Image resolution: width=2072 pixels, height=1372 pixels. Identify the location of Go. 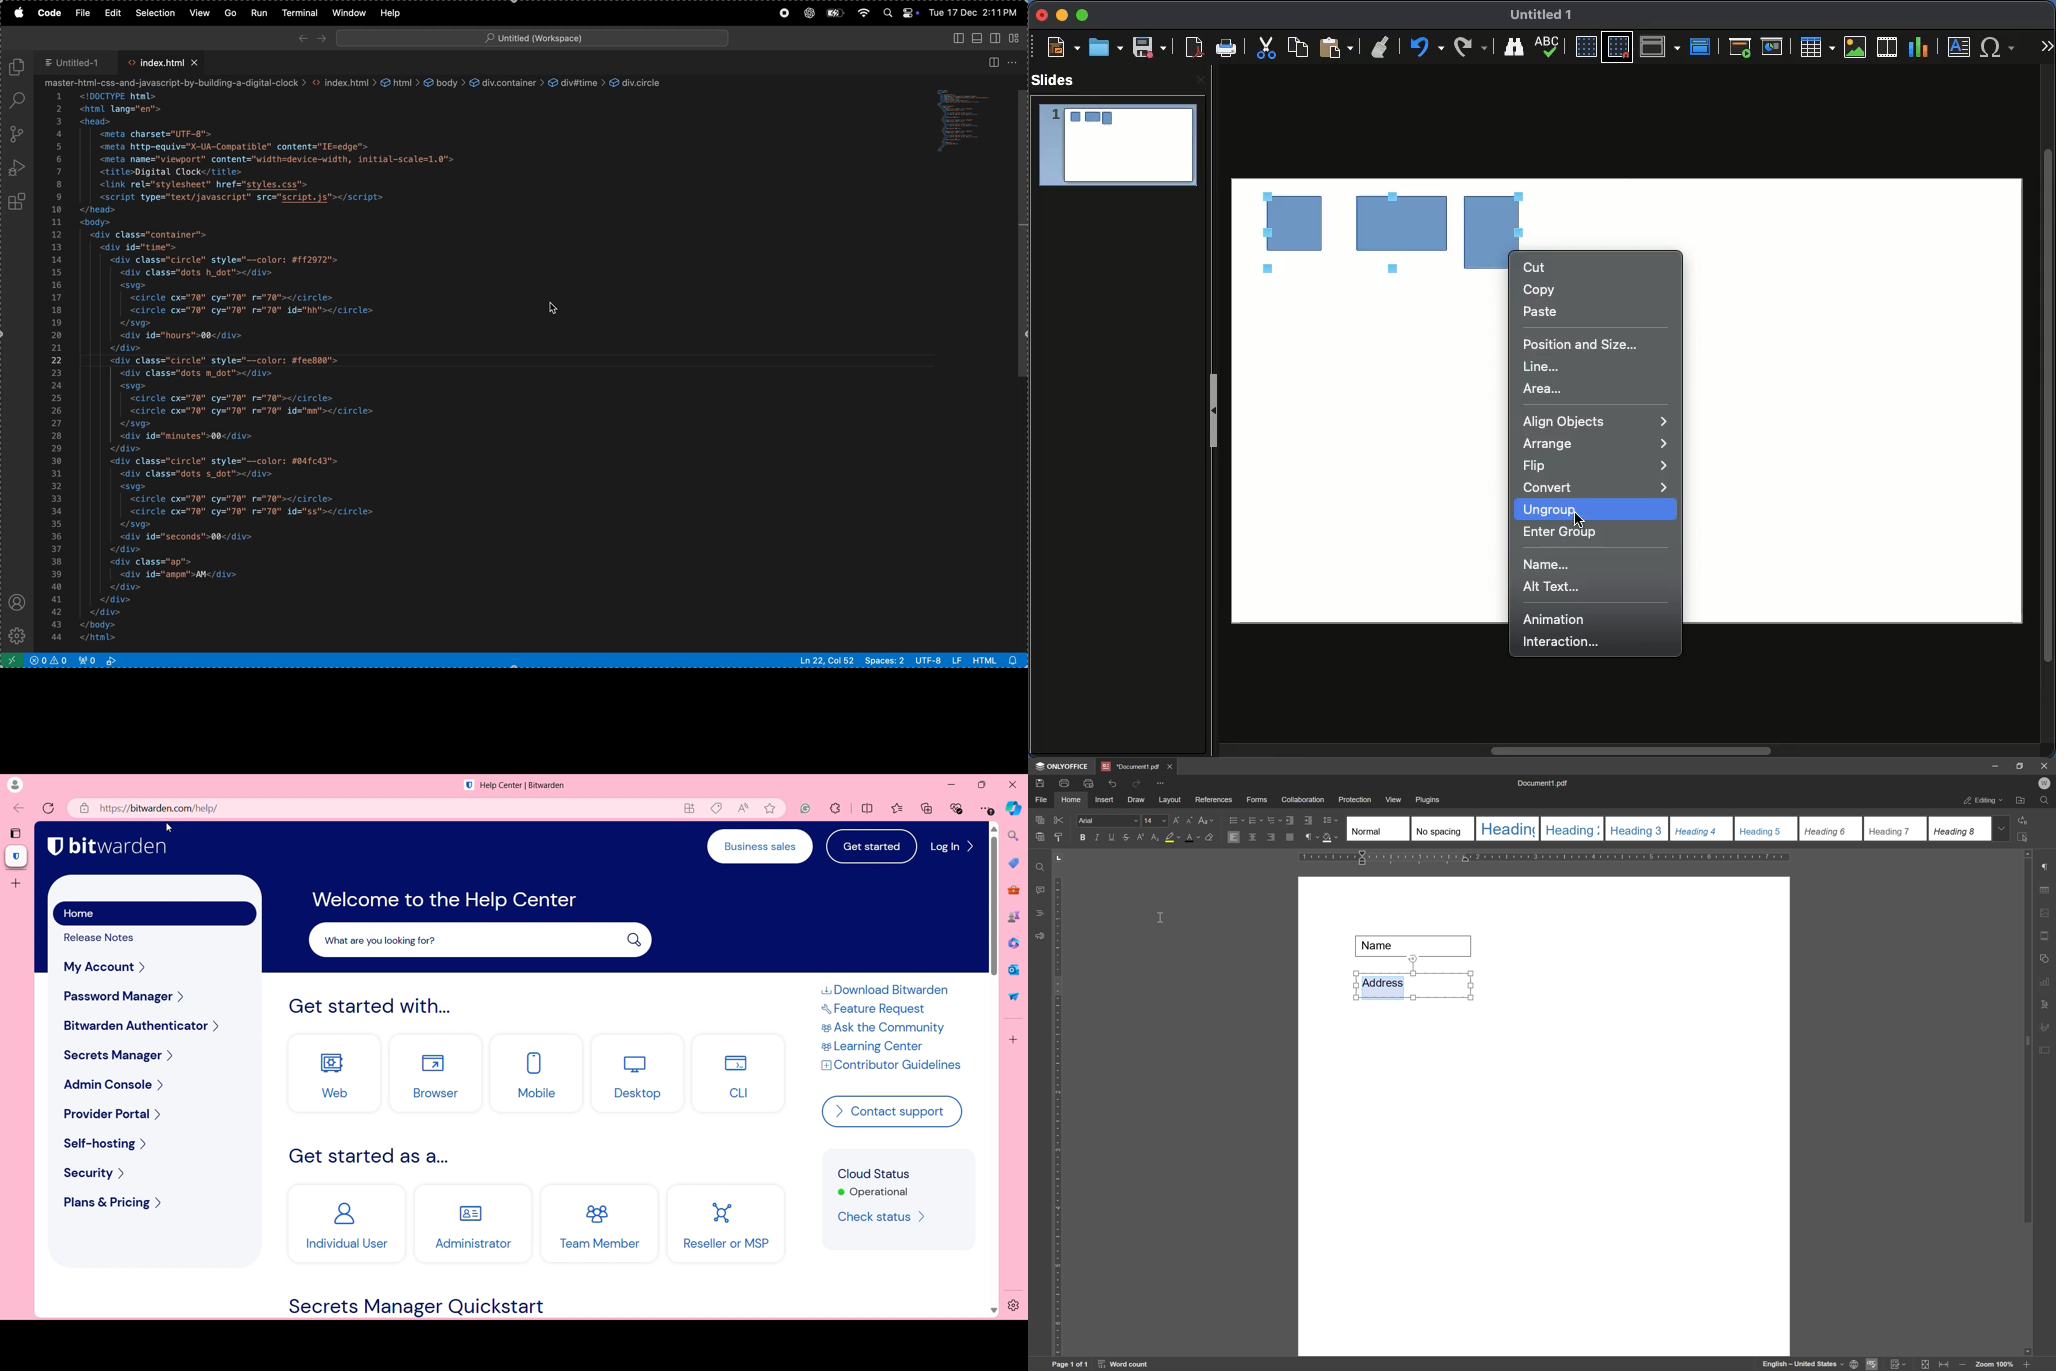
(231, 14).